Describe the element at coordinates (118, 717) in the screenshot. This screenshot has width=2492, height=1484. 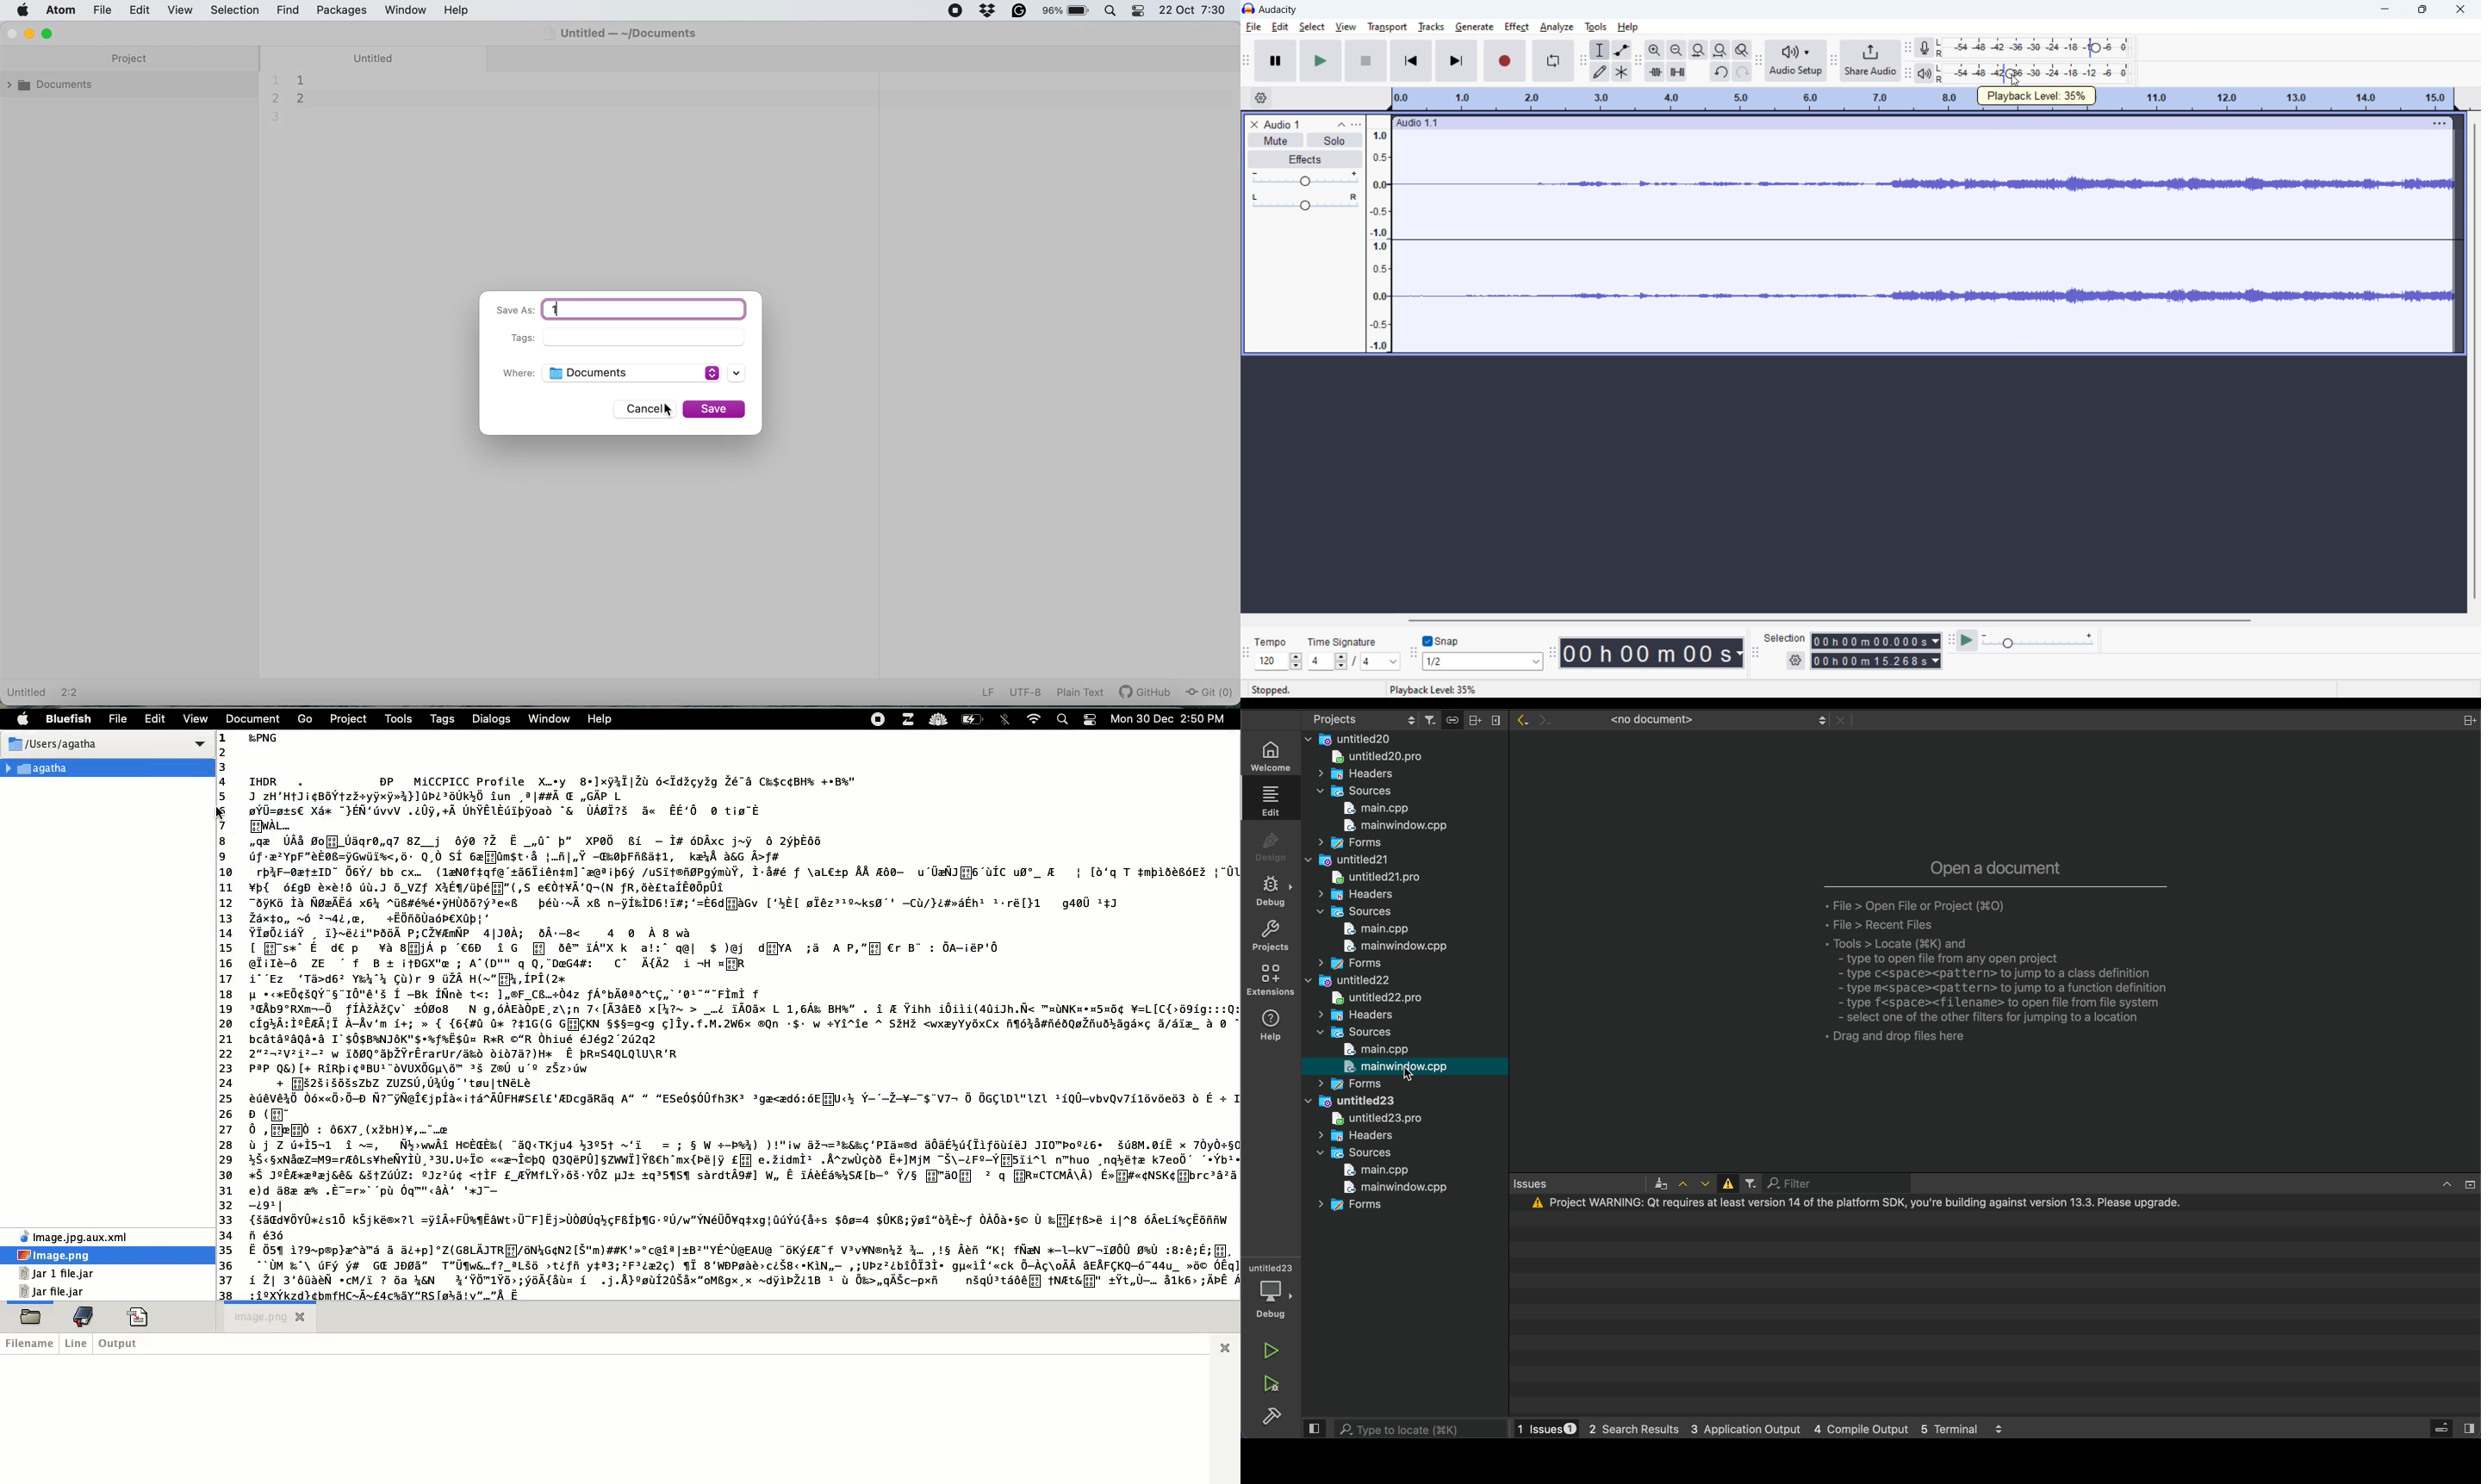
I see `file` at that location.